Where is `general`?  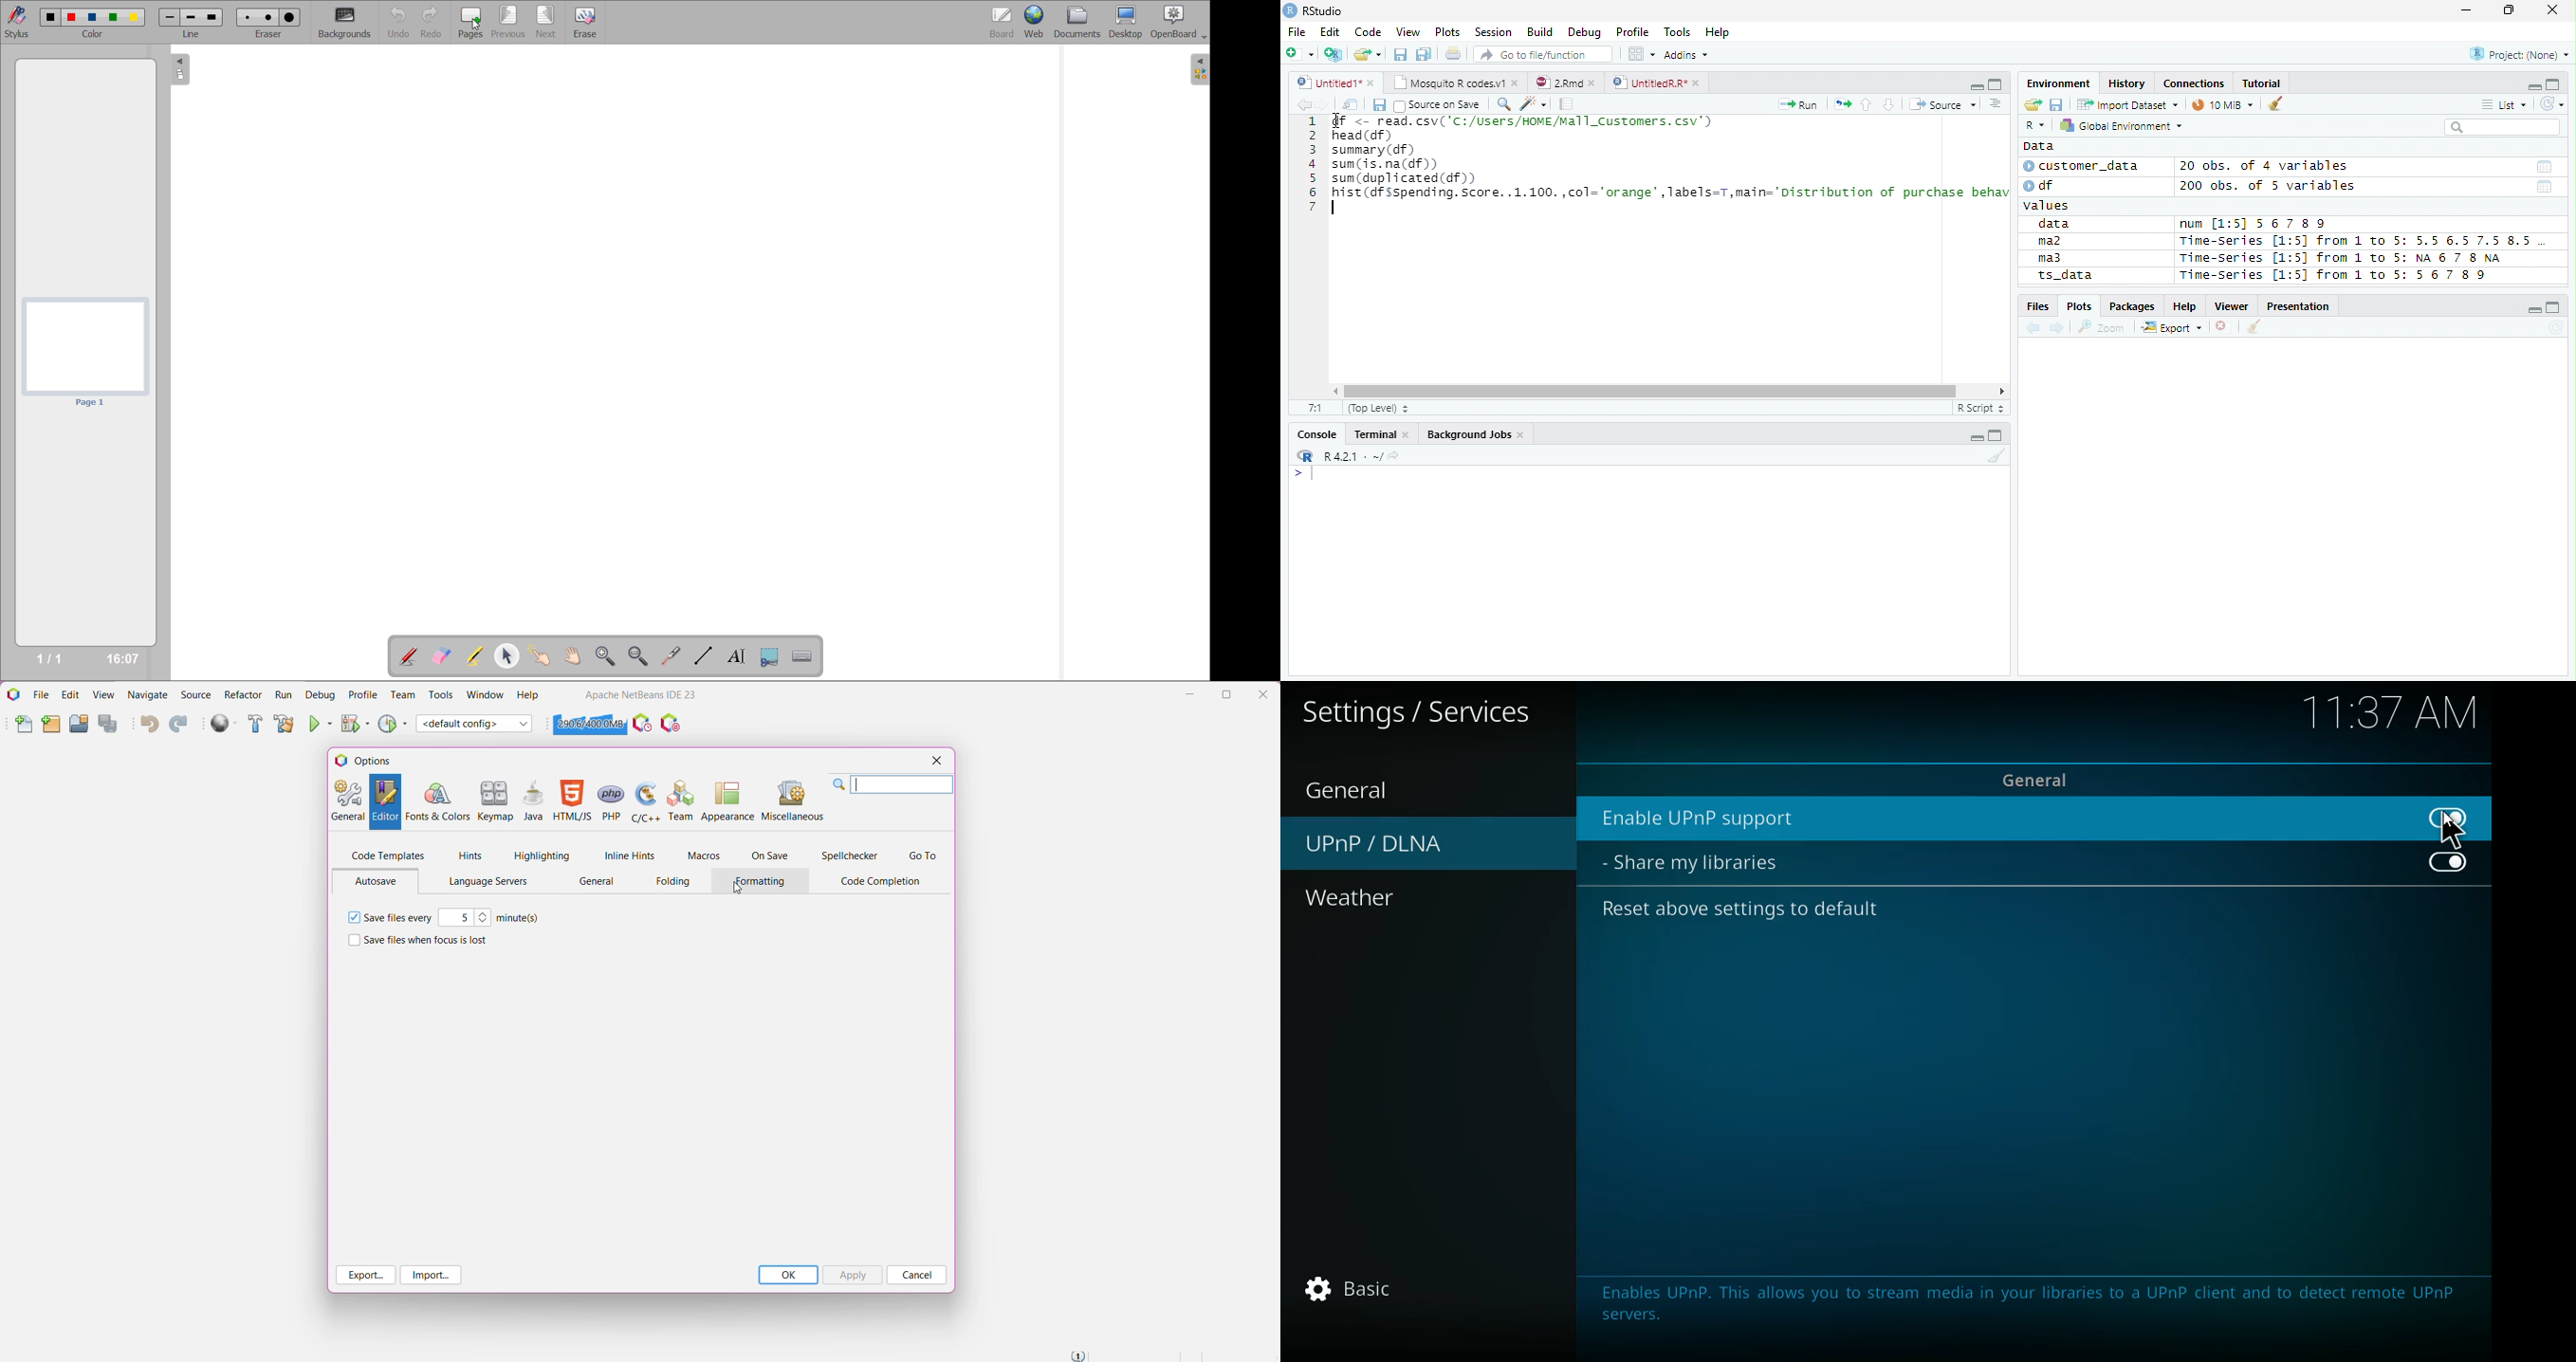 general is located at coordinates (2039, 779).